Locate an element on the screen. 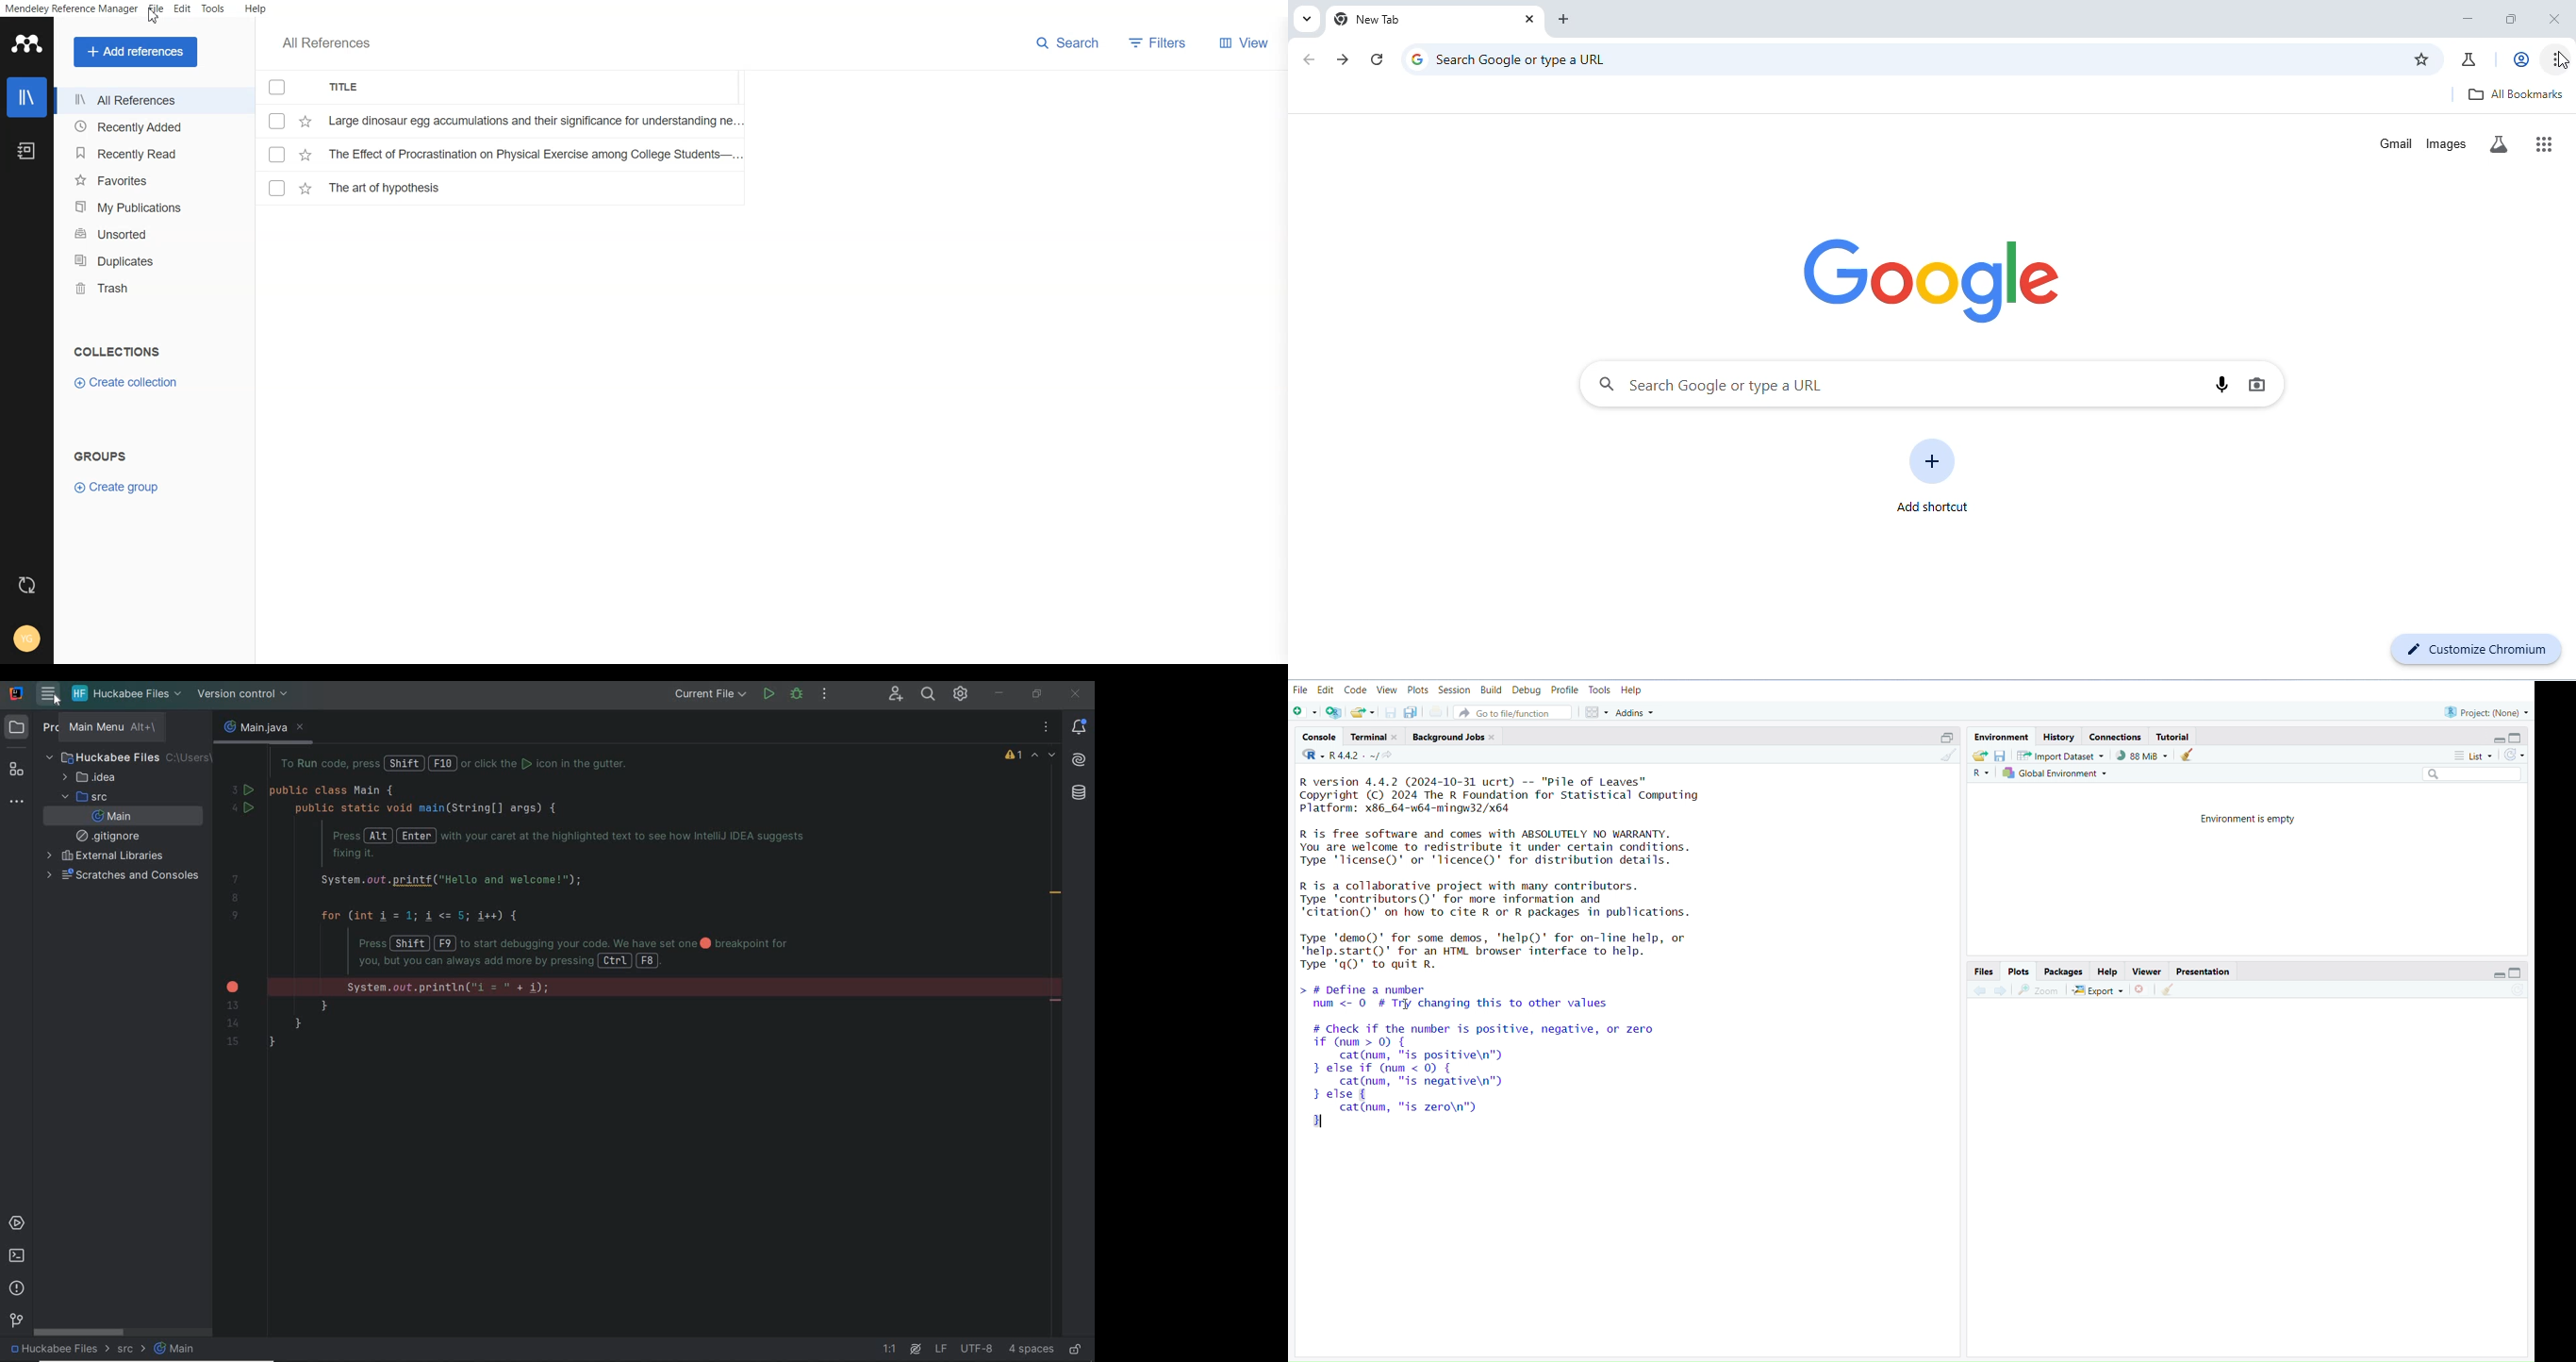 The width and height of the screenshot is (2576, 1372). console is located at coordinates (1320, 738).